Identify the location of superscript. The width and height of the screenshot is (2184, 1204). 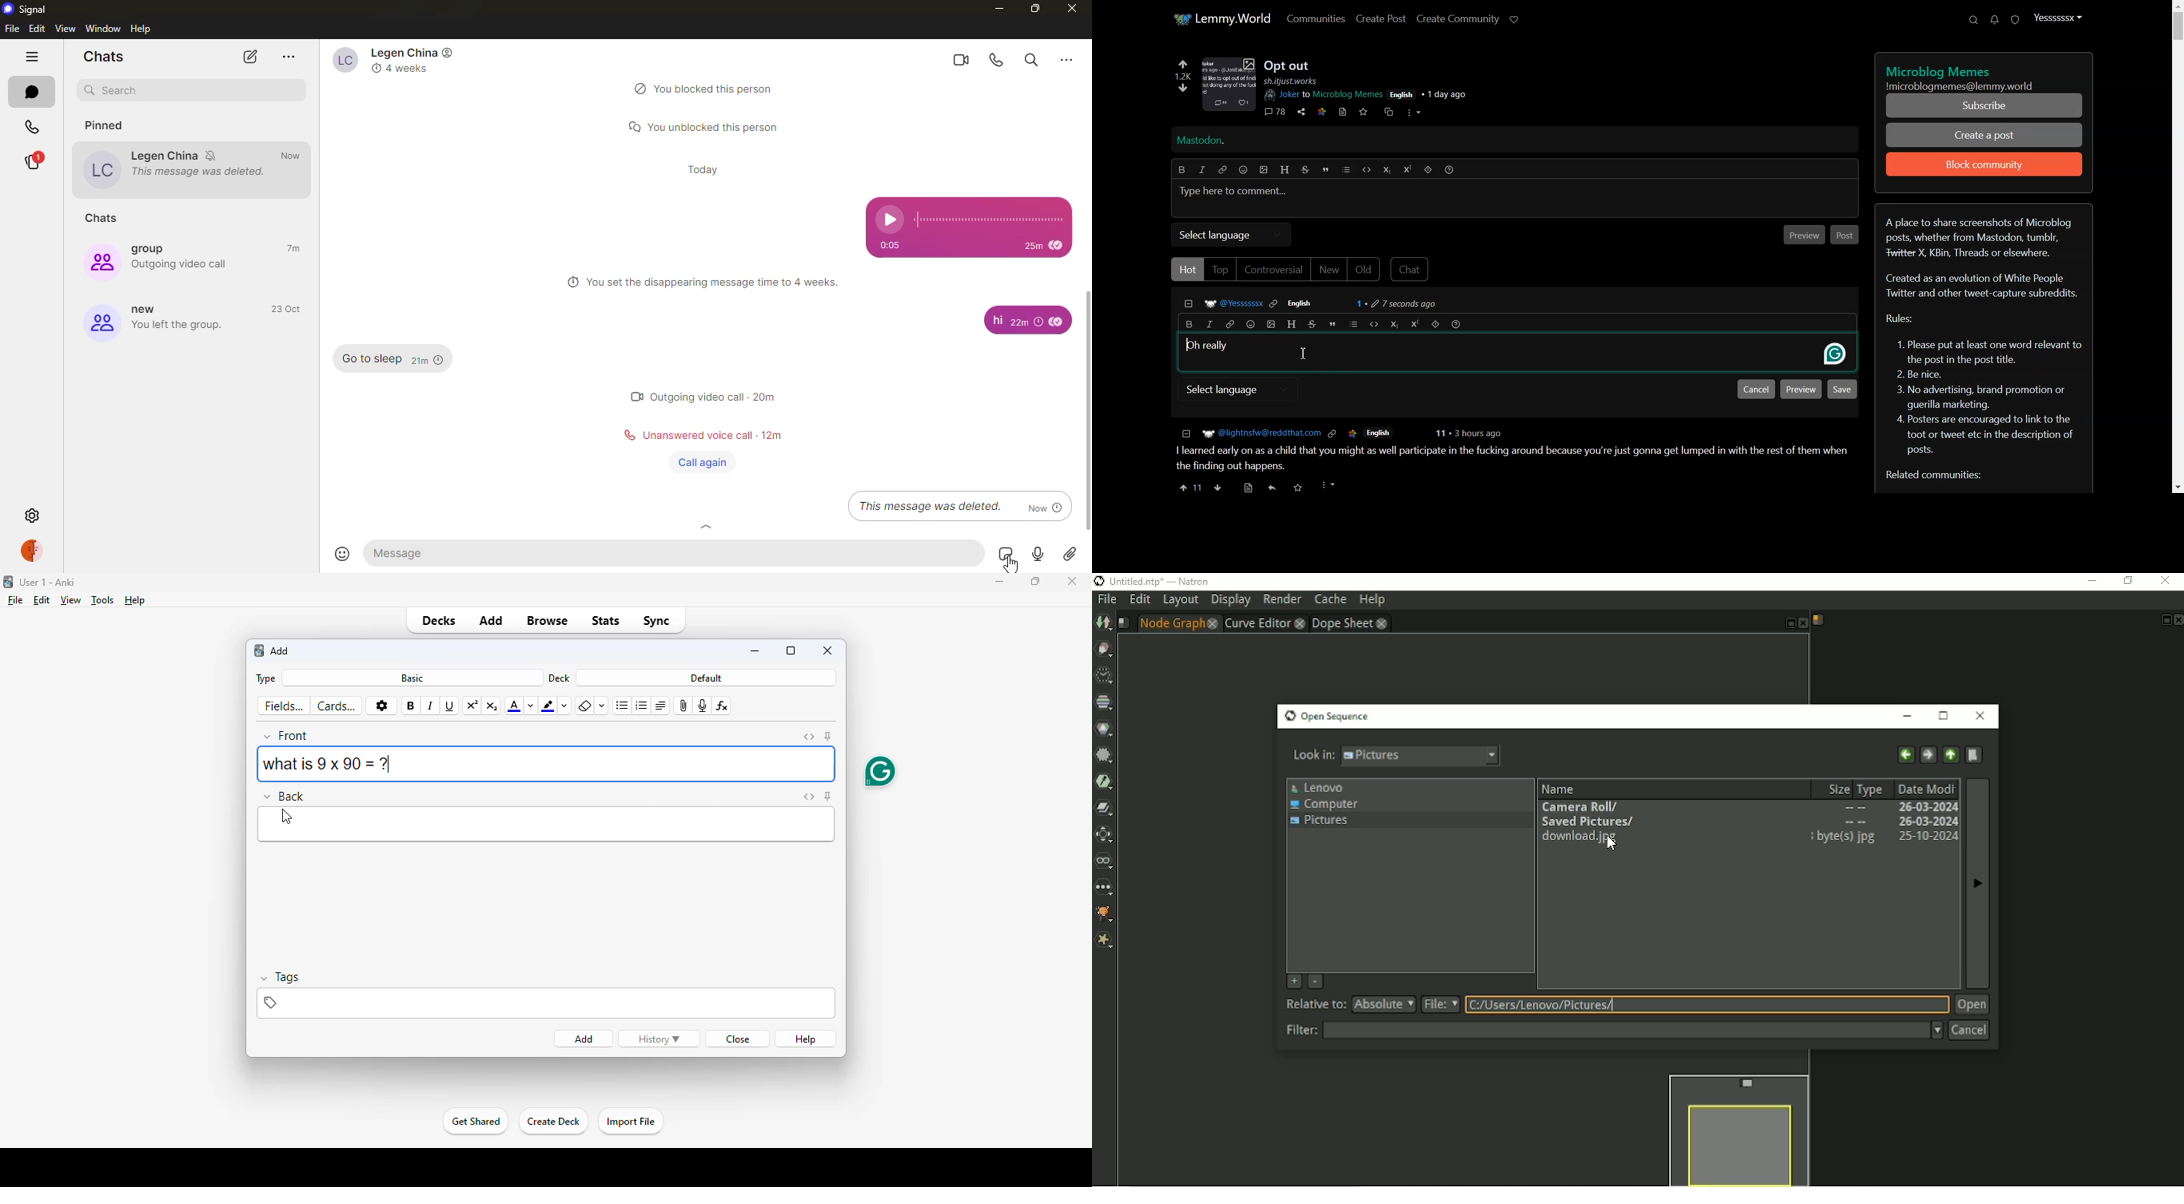
(473, 705).